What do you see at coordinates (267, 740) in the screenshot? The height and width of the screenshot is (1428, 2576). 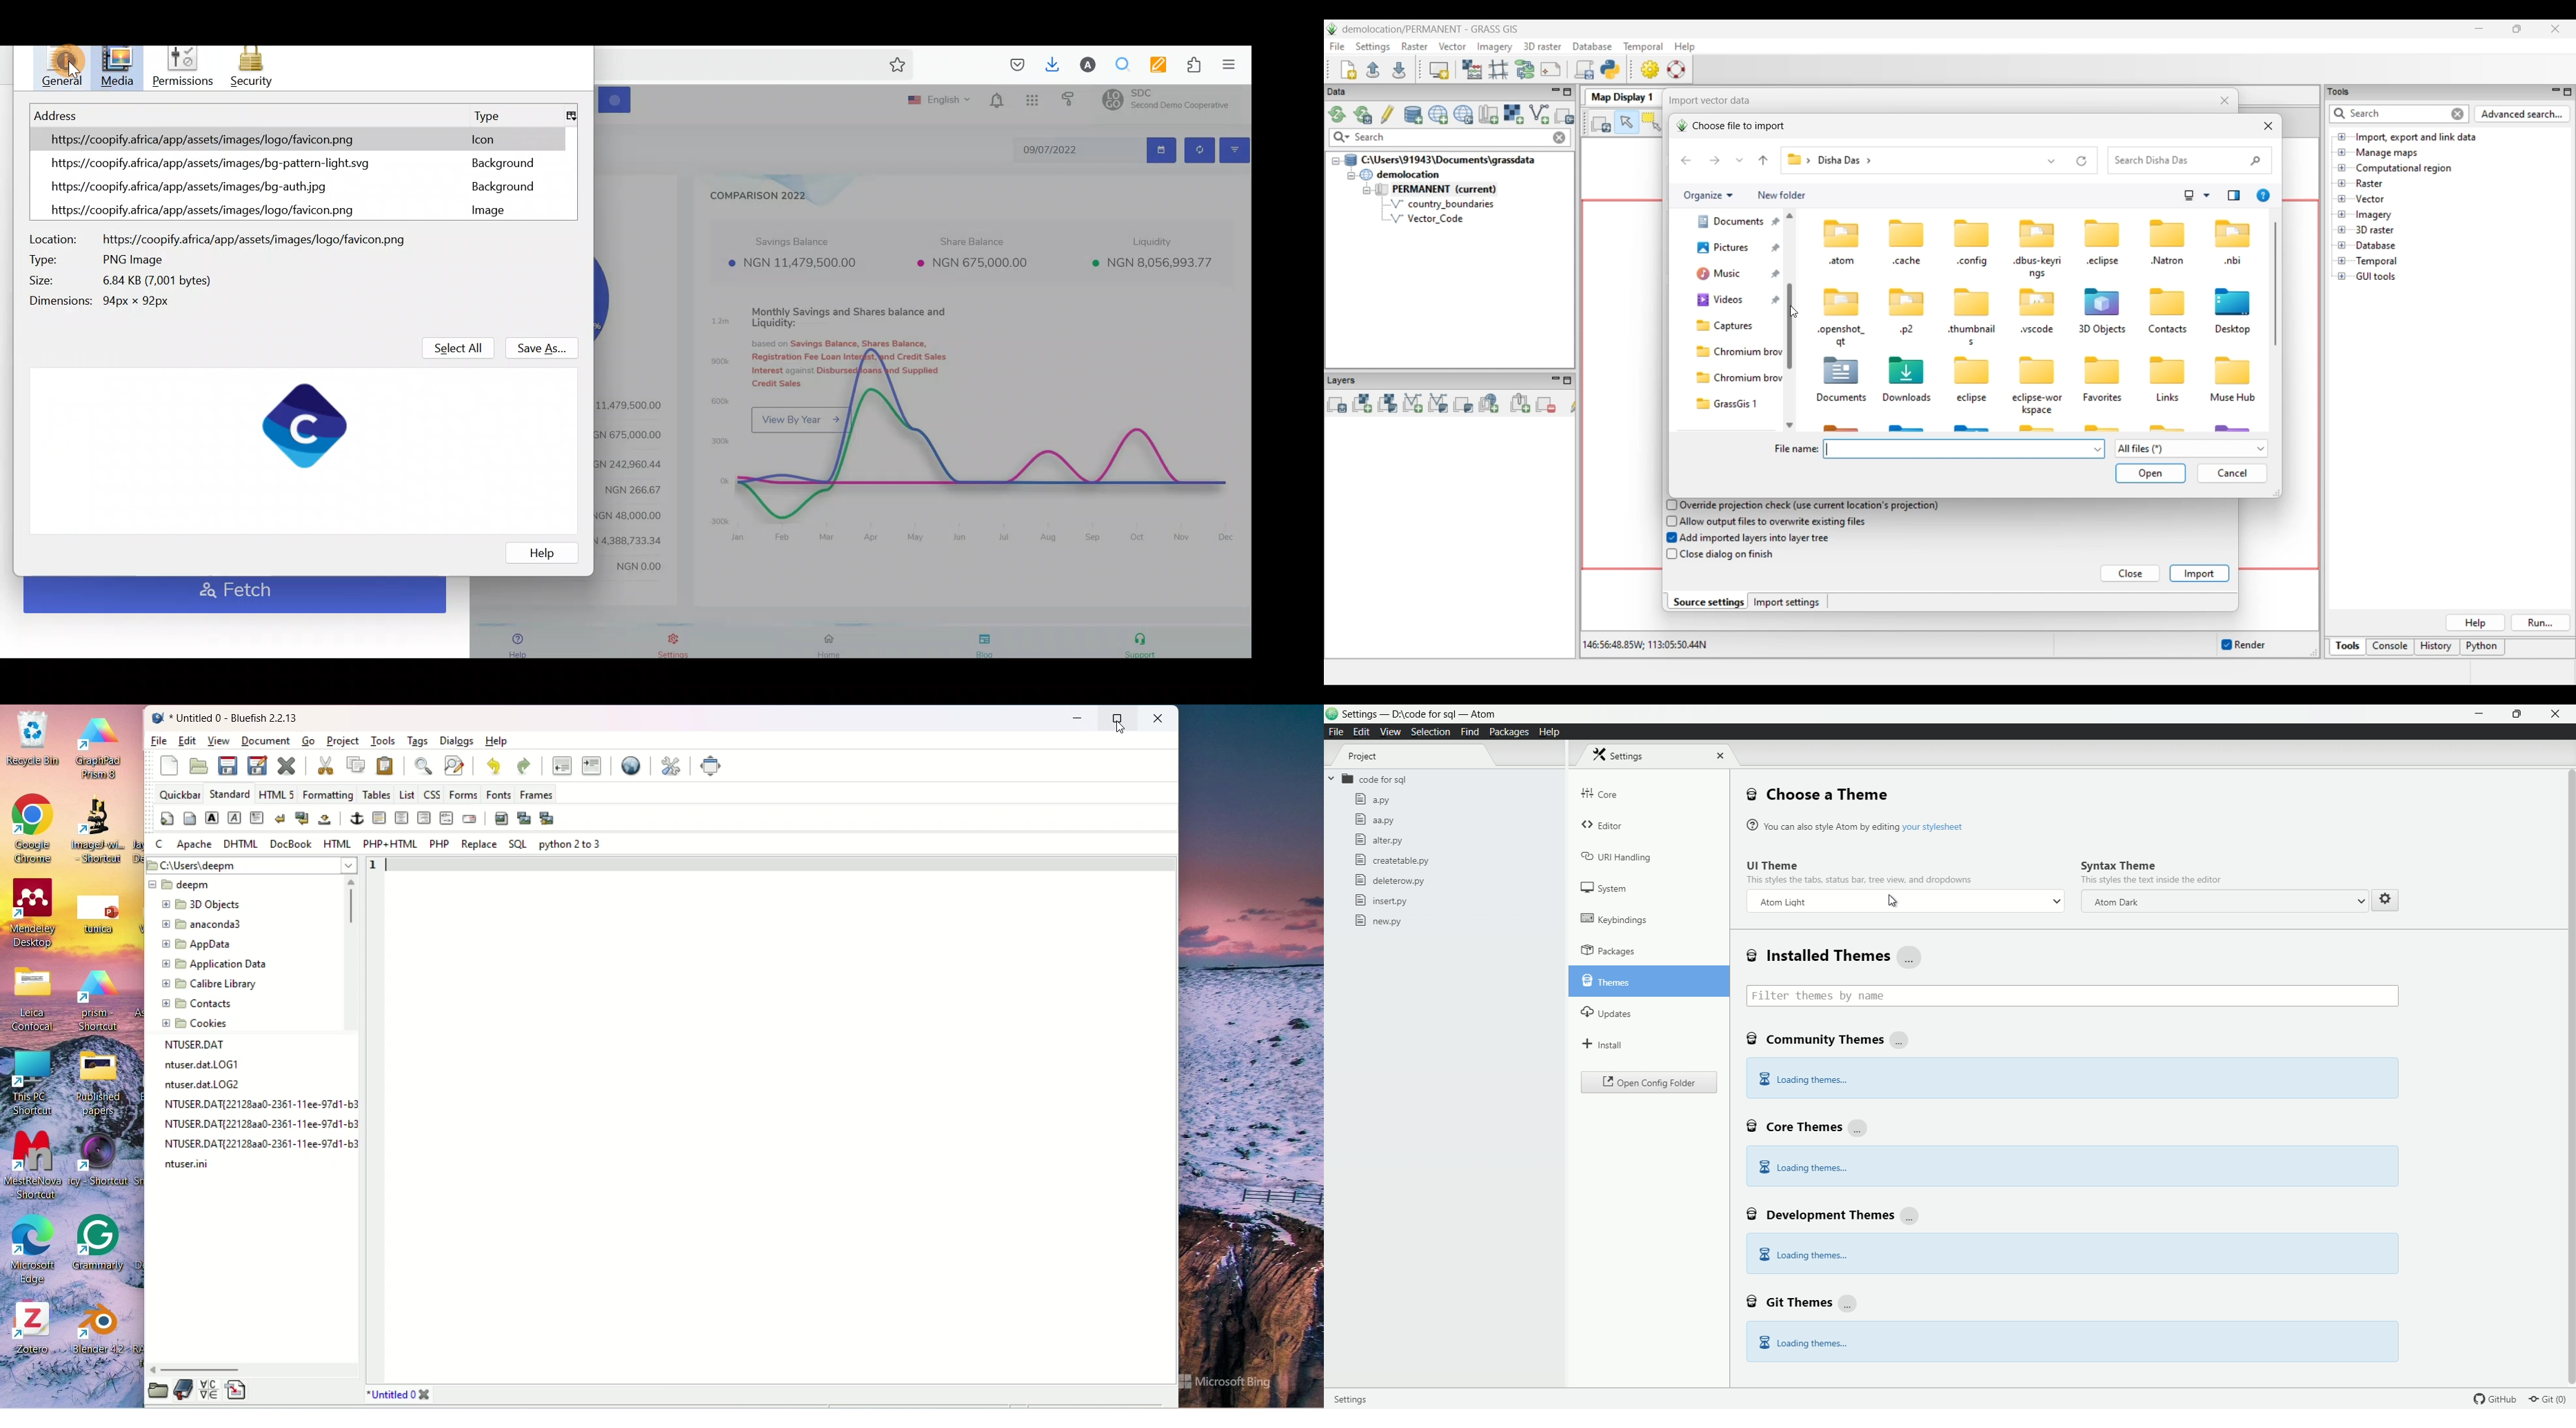 I see `document` at bounding box center [267, 740].